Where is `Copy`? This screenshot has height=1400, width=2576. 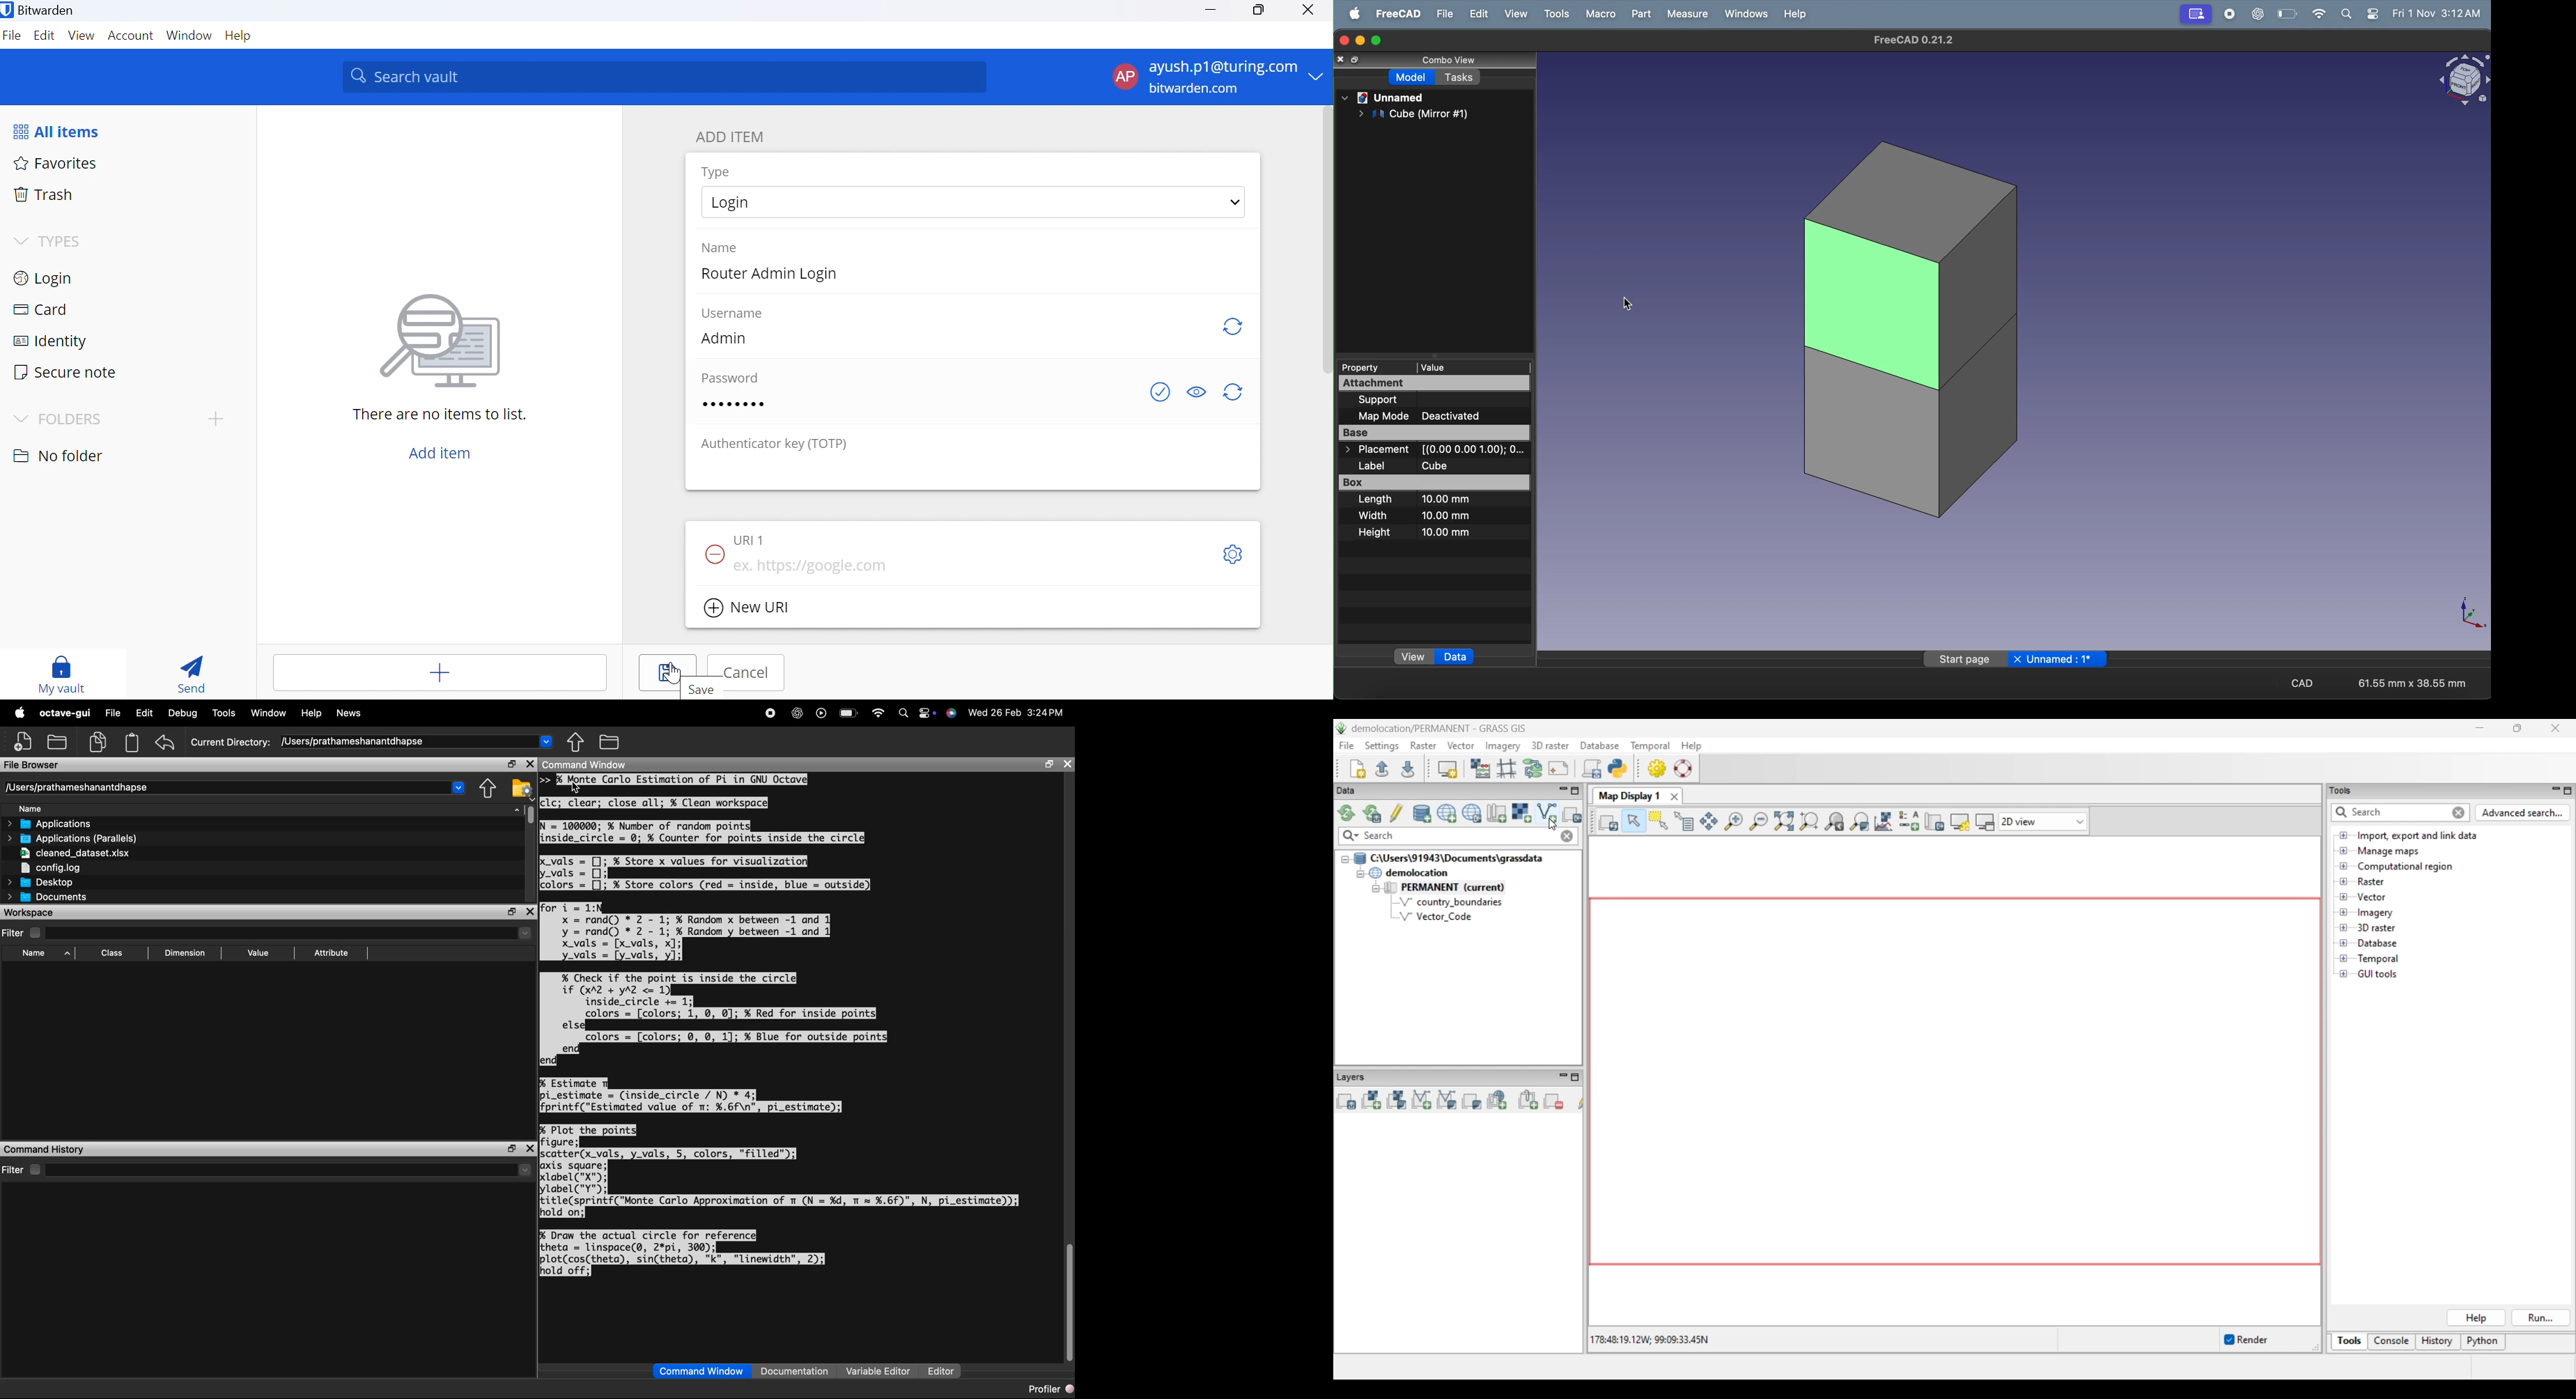 Copy is located at coordinates (98, 741).